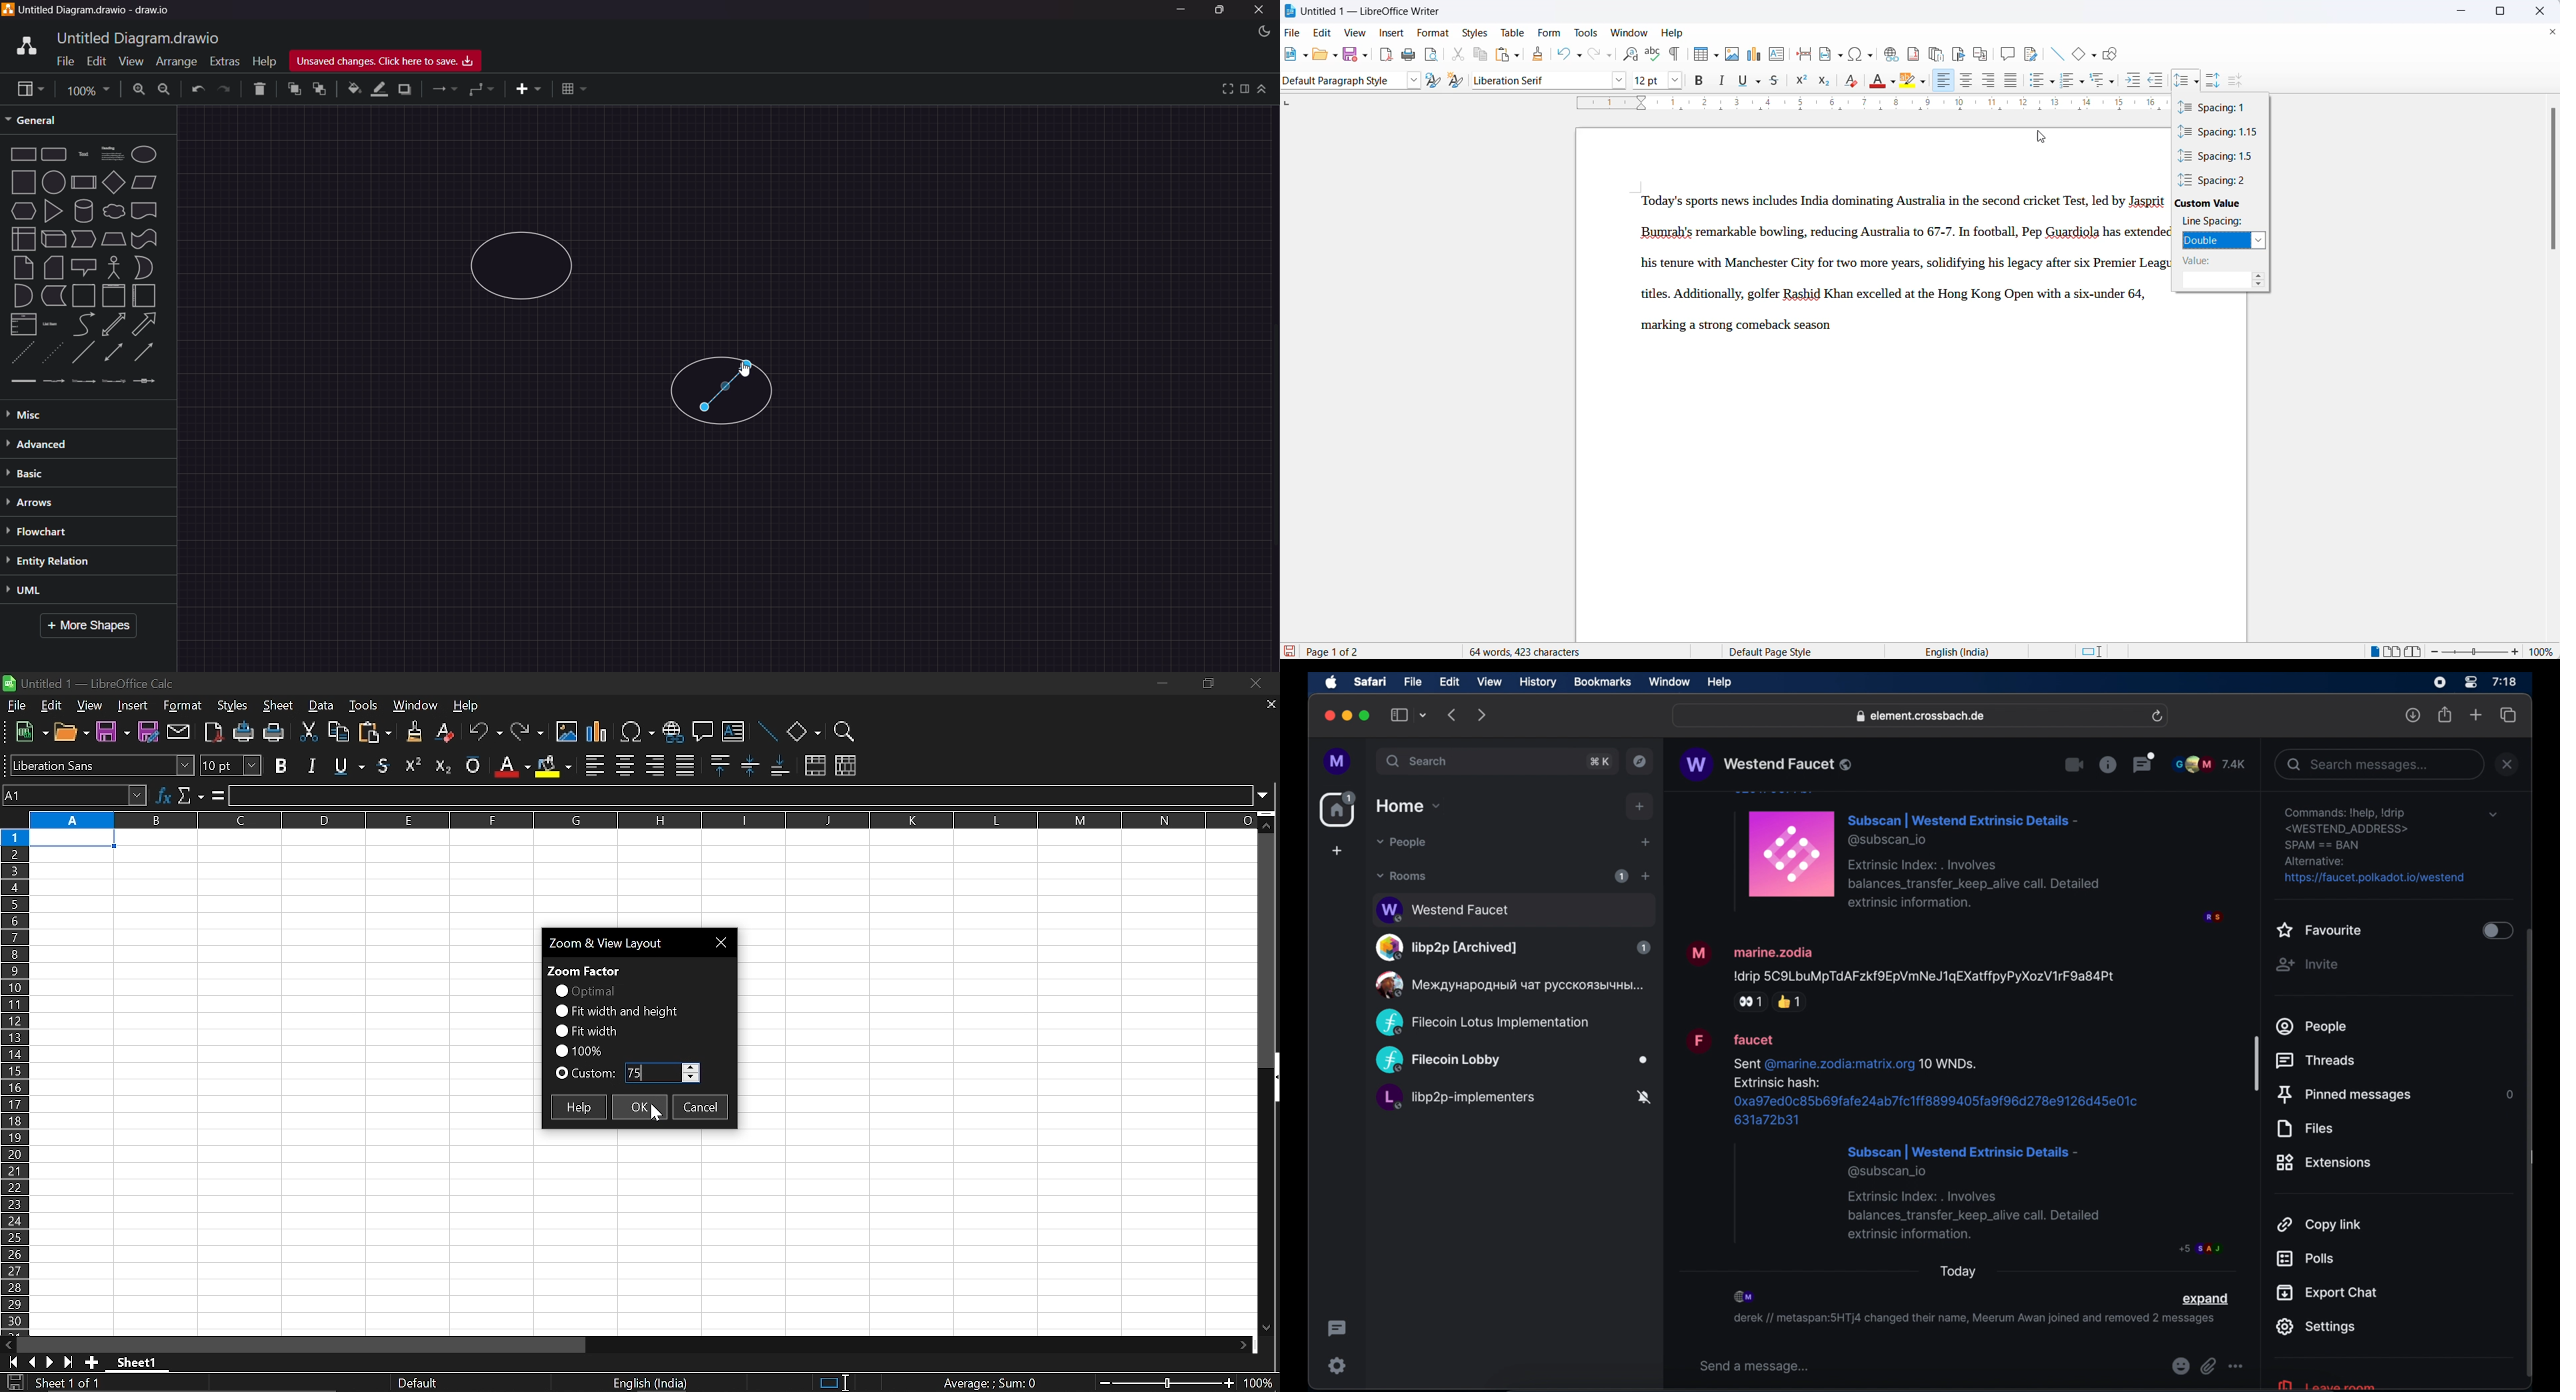  What do you see at coordinates (67, 443) in the screenshot?
I see `Advanced` at bounding box center [67, 443].